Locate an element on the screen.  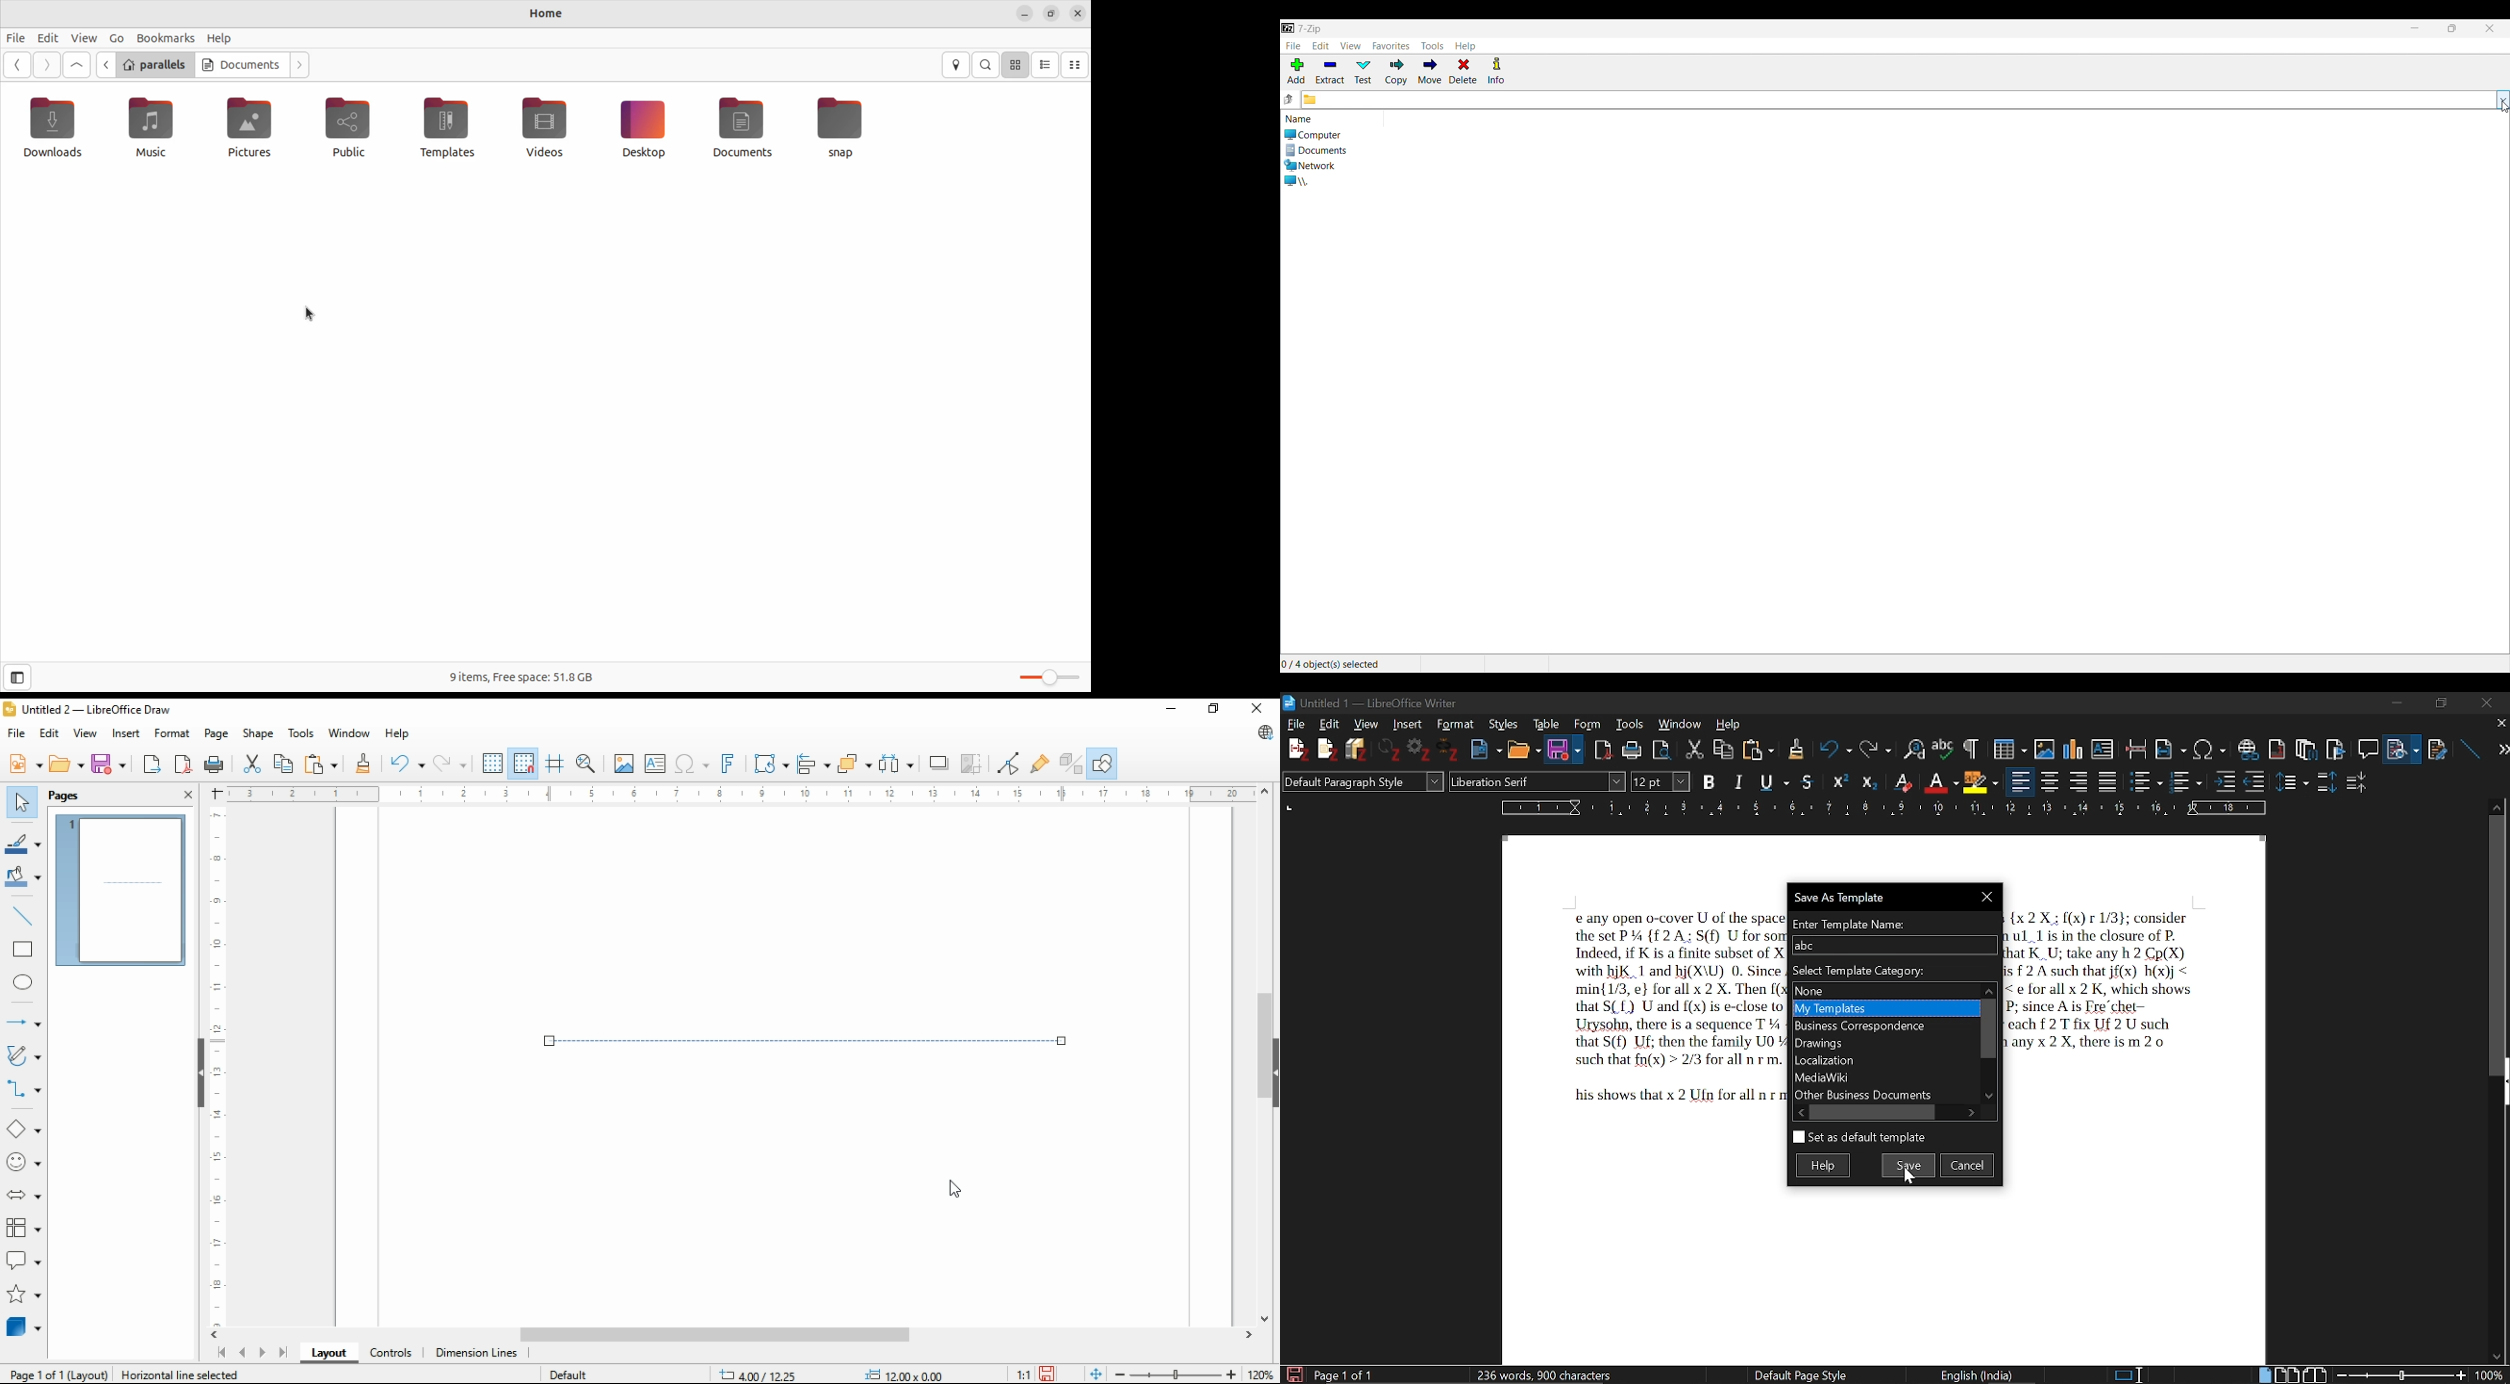
decrease paragraph space is located at coordinates (2357, 785).